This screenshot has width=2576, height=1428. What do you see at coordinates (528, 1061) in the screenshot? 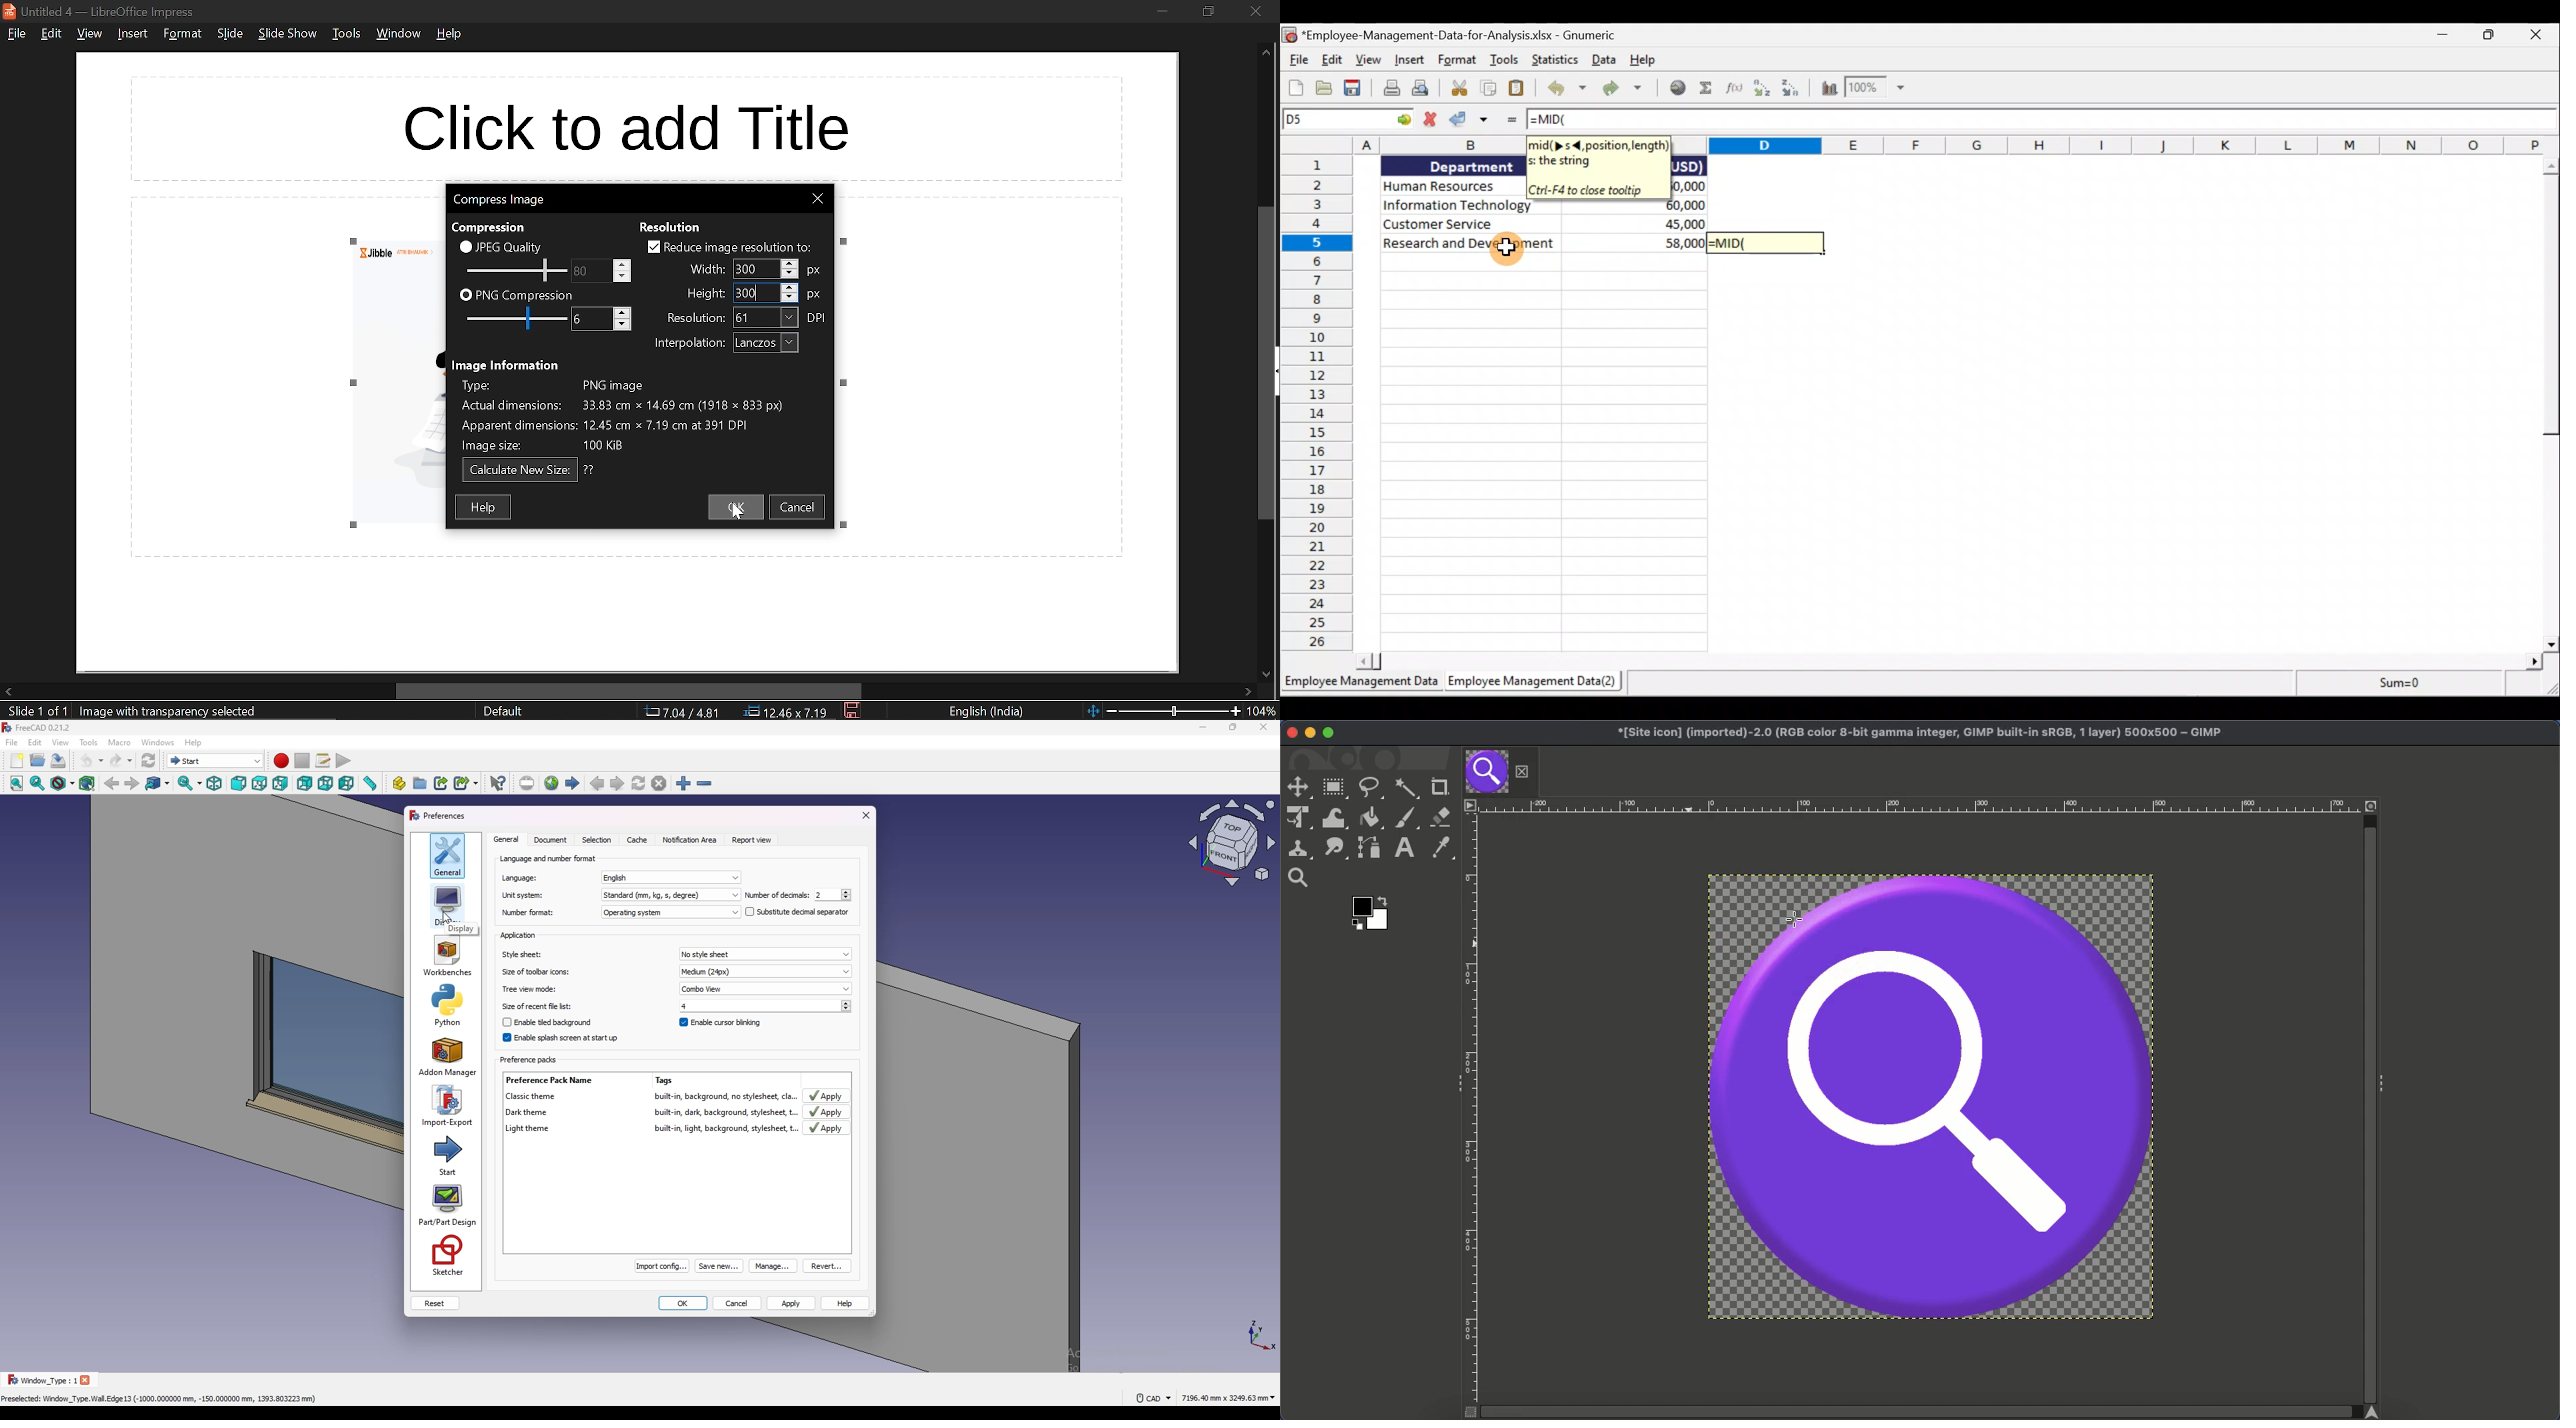
I see `Preference packs` at bounding box center [528, 1061].